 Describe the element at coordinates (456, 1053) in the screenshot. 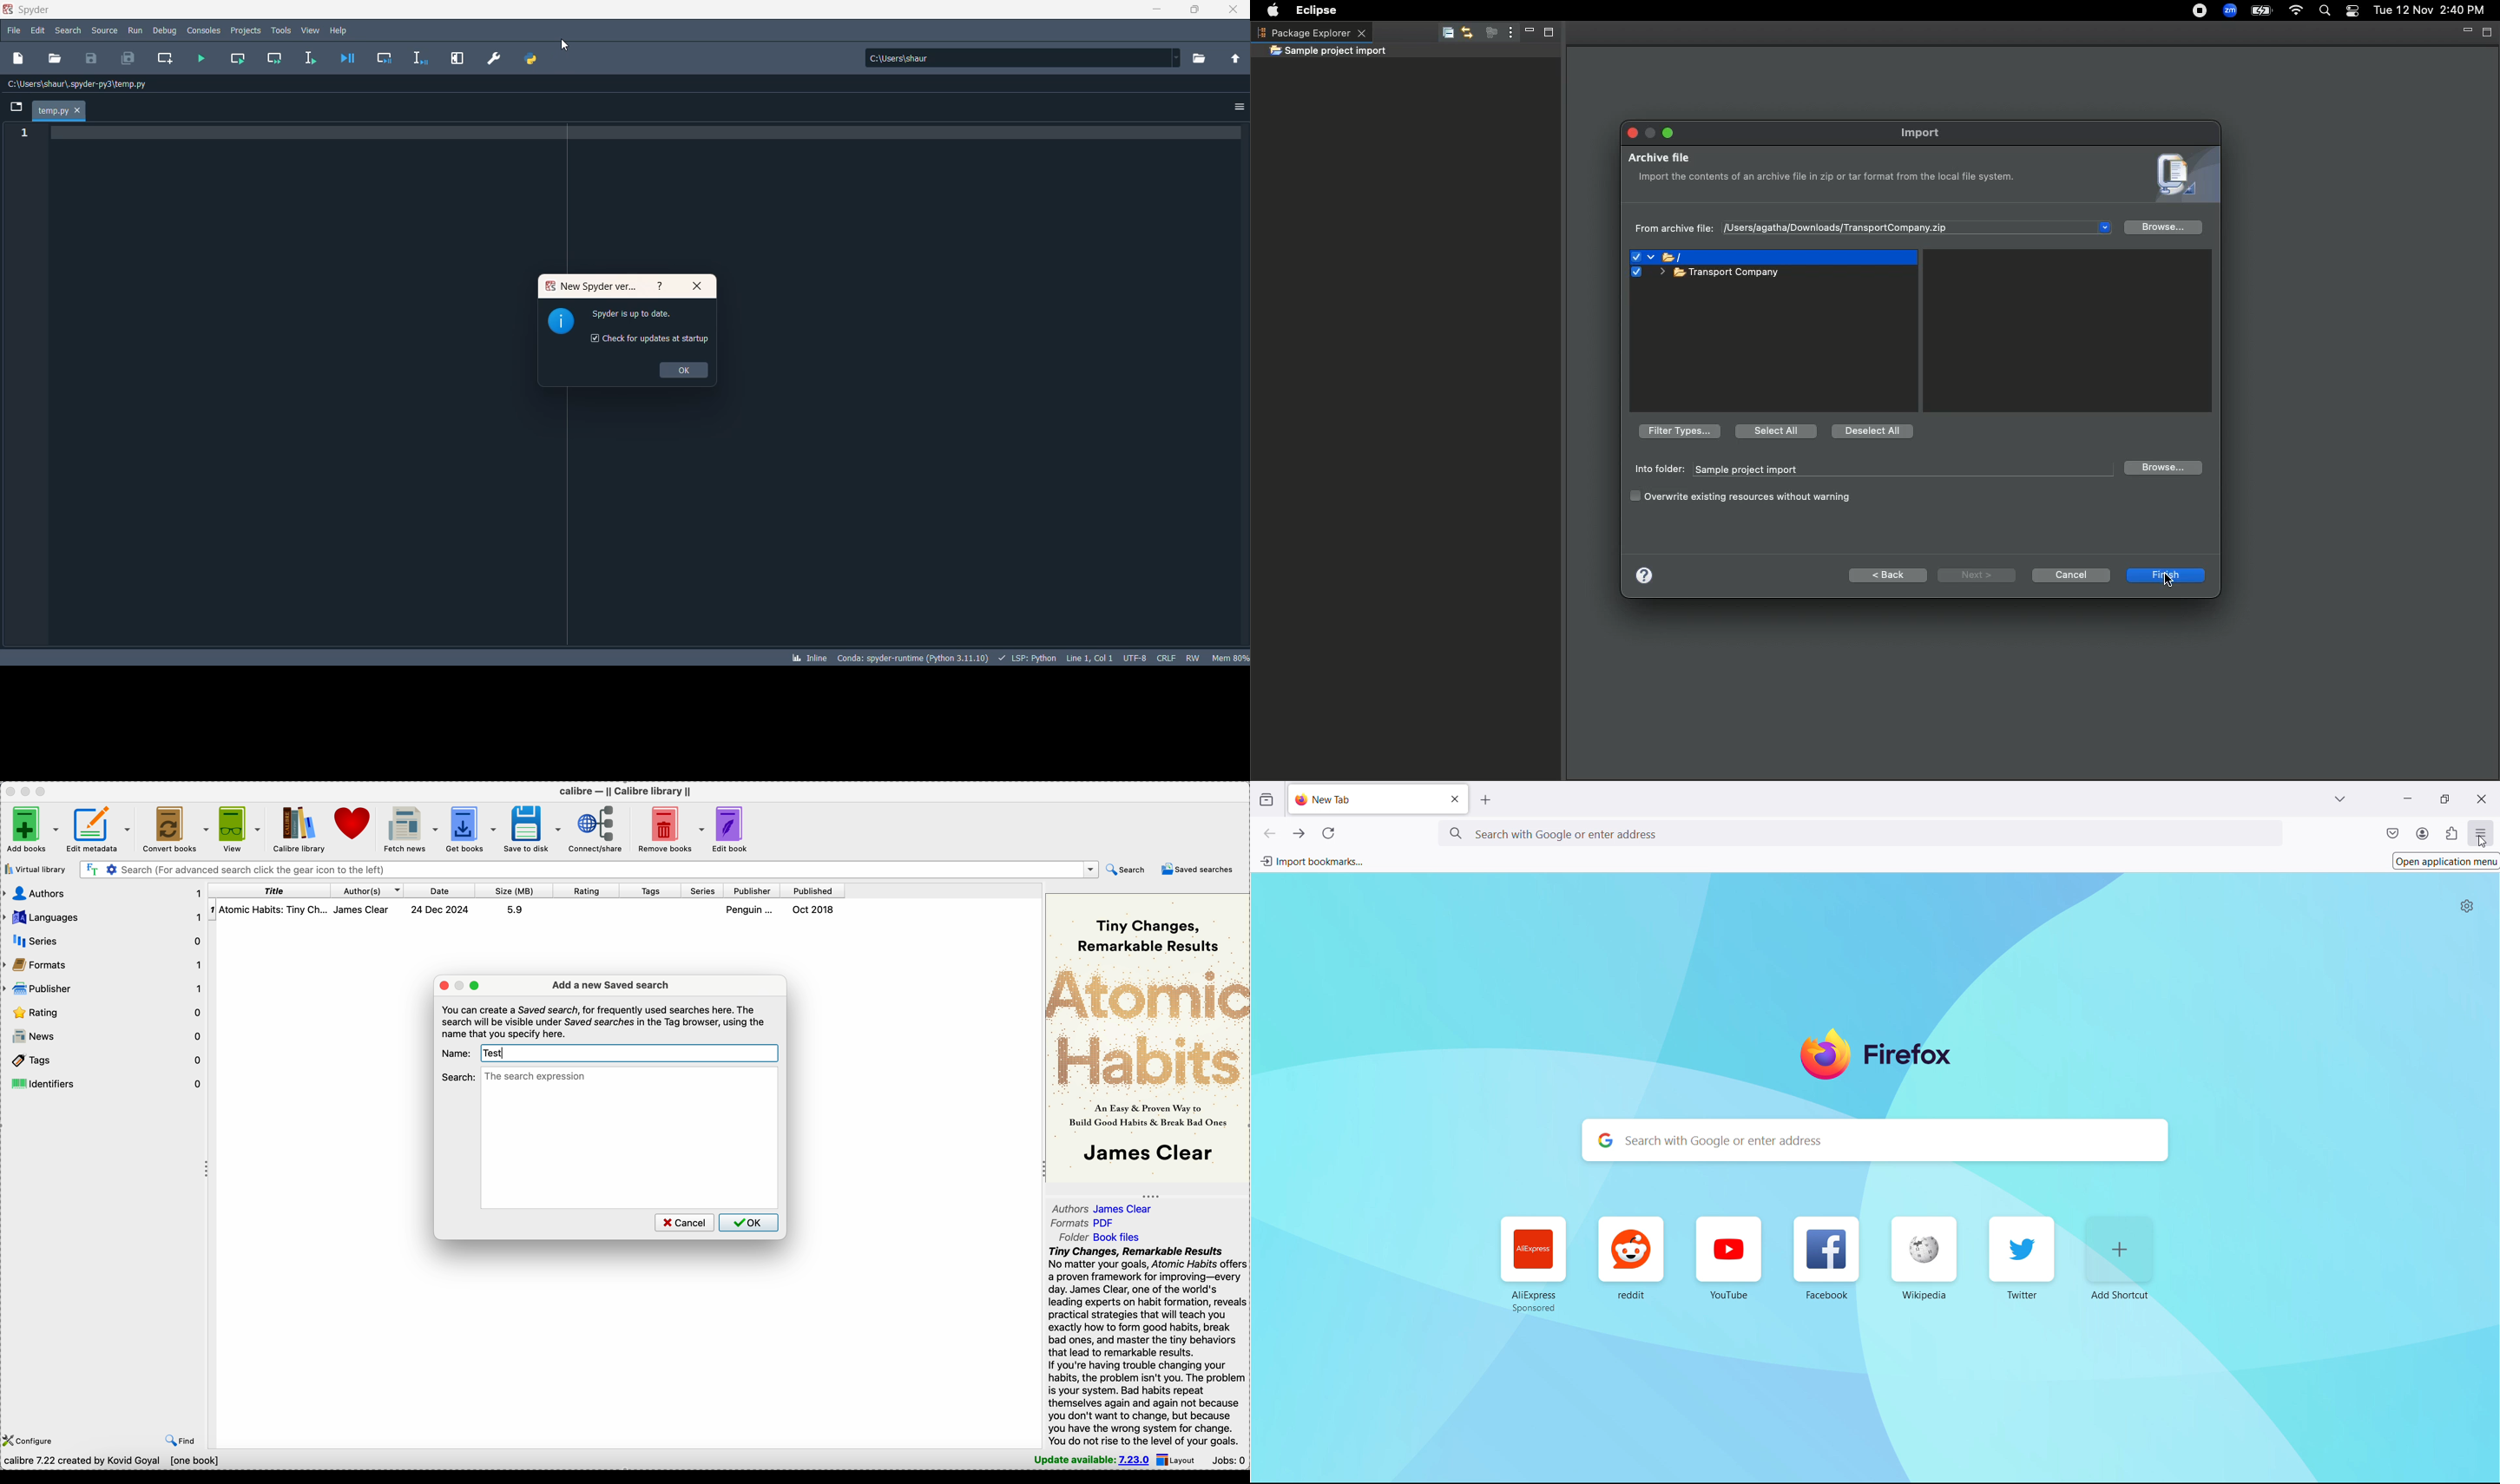

I see `name:` at that location.